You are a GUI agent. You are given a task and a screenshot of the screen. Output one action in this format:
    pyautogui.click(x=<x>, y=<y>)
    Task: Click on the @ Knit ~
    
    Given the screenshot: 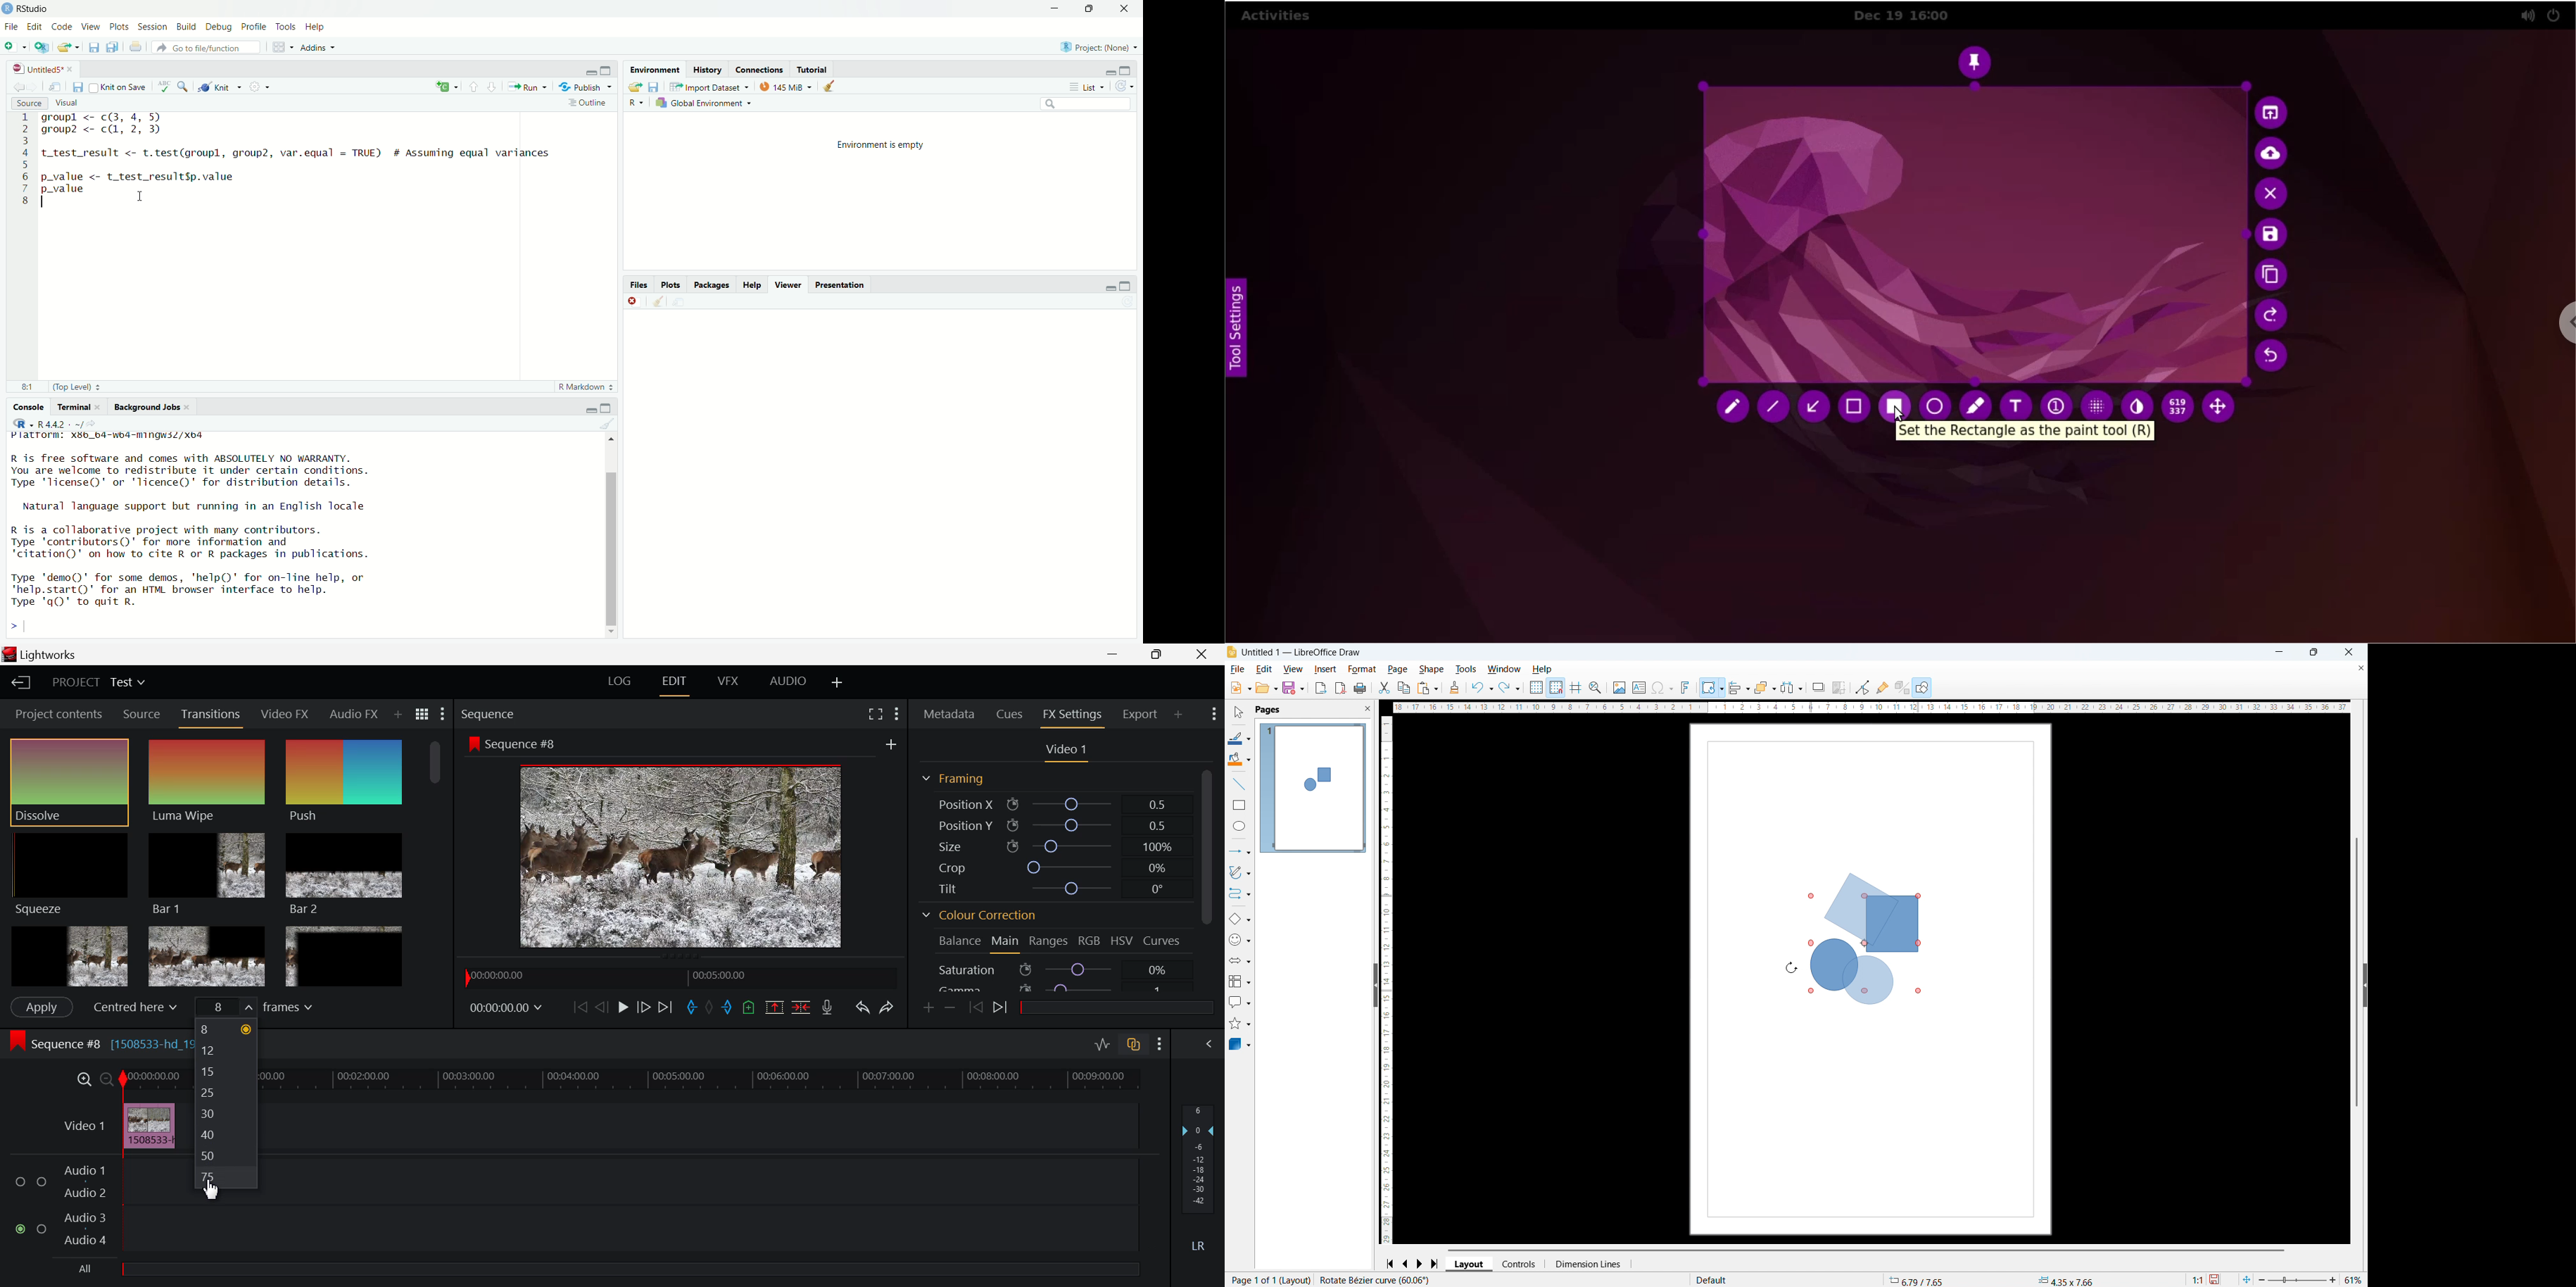 What is the action you would take?
    pyautogui.click(x=218, y=87)
    